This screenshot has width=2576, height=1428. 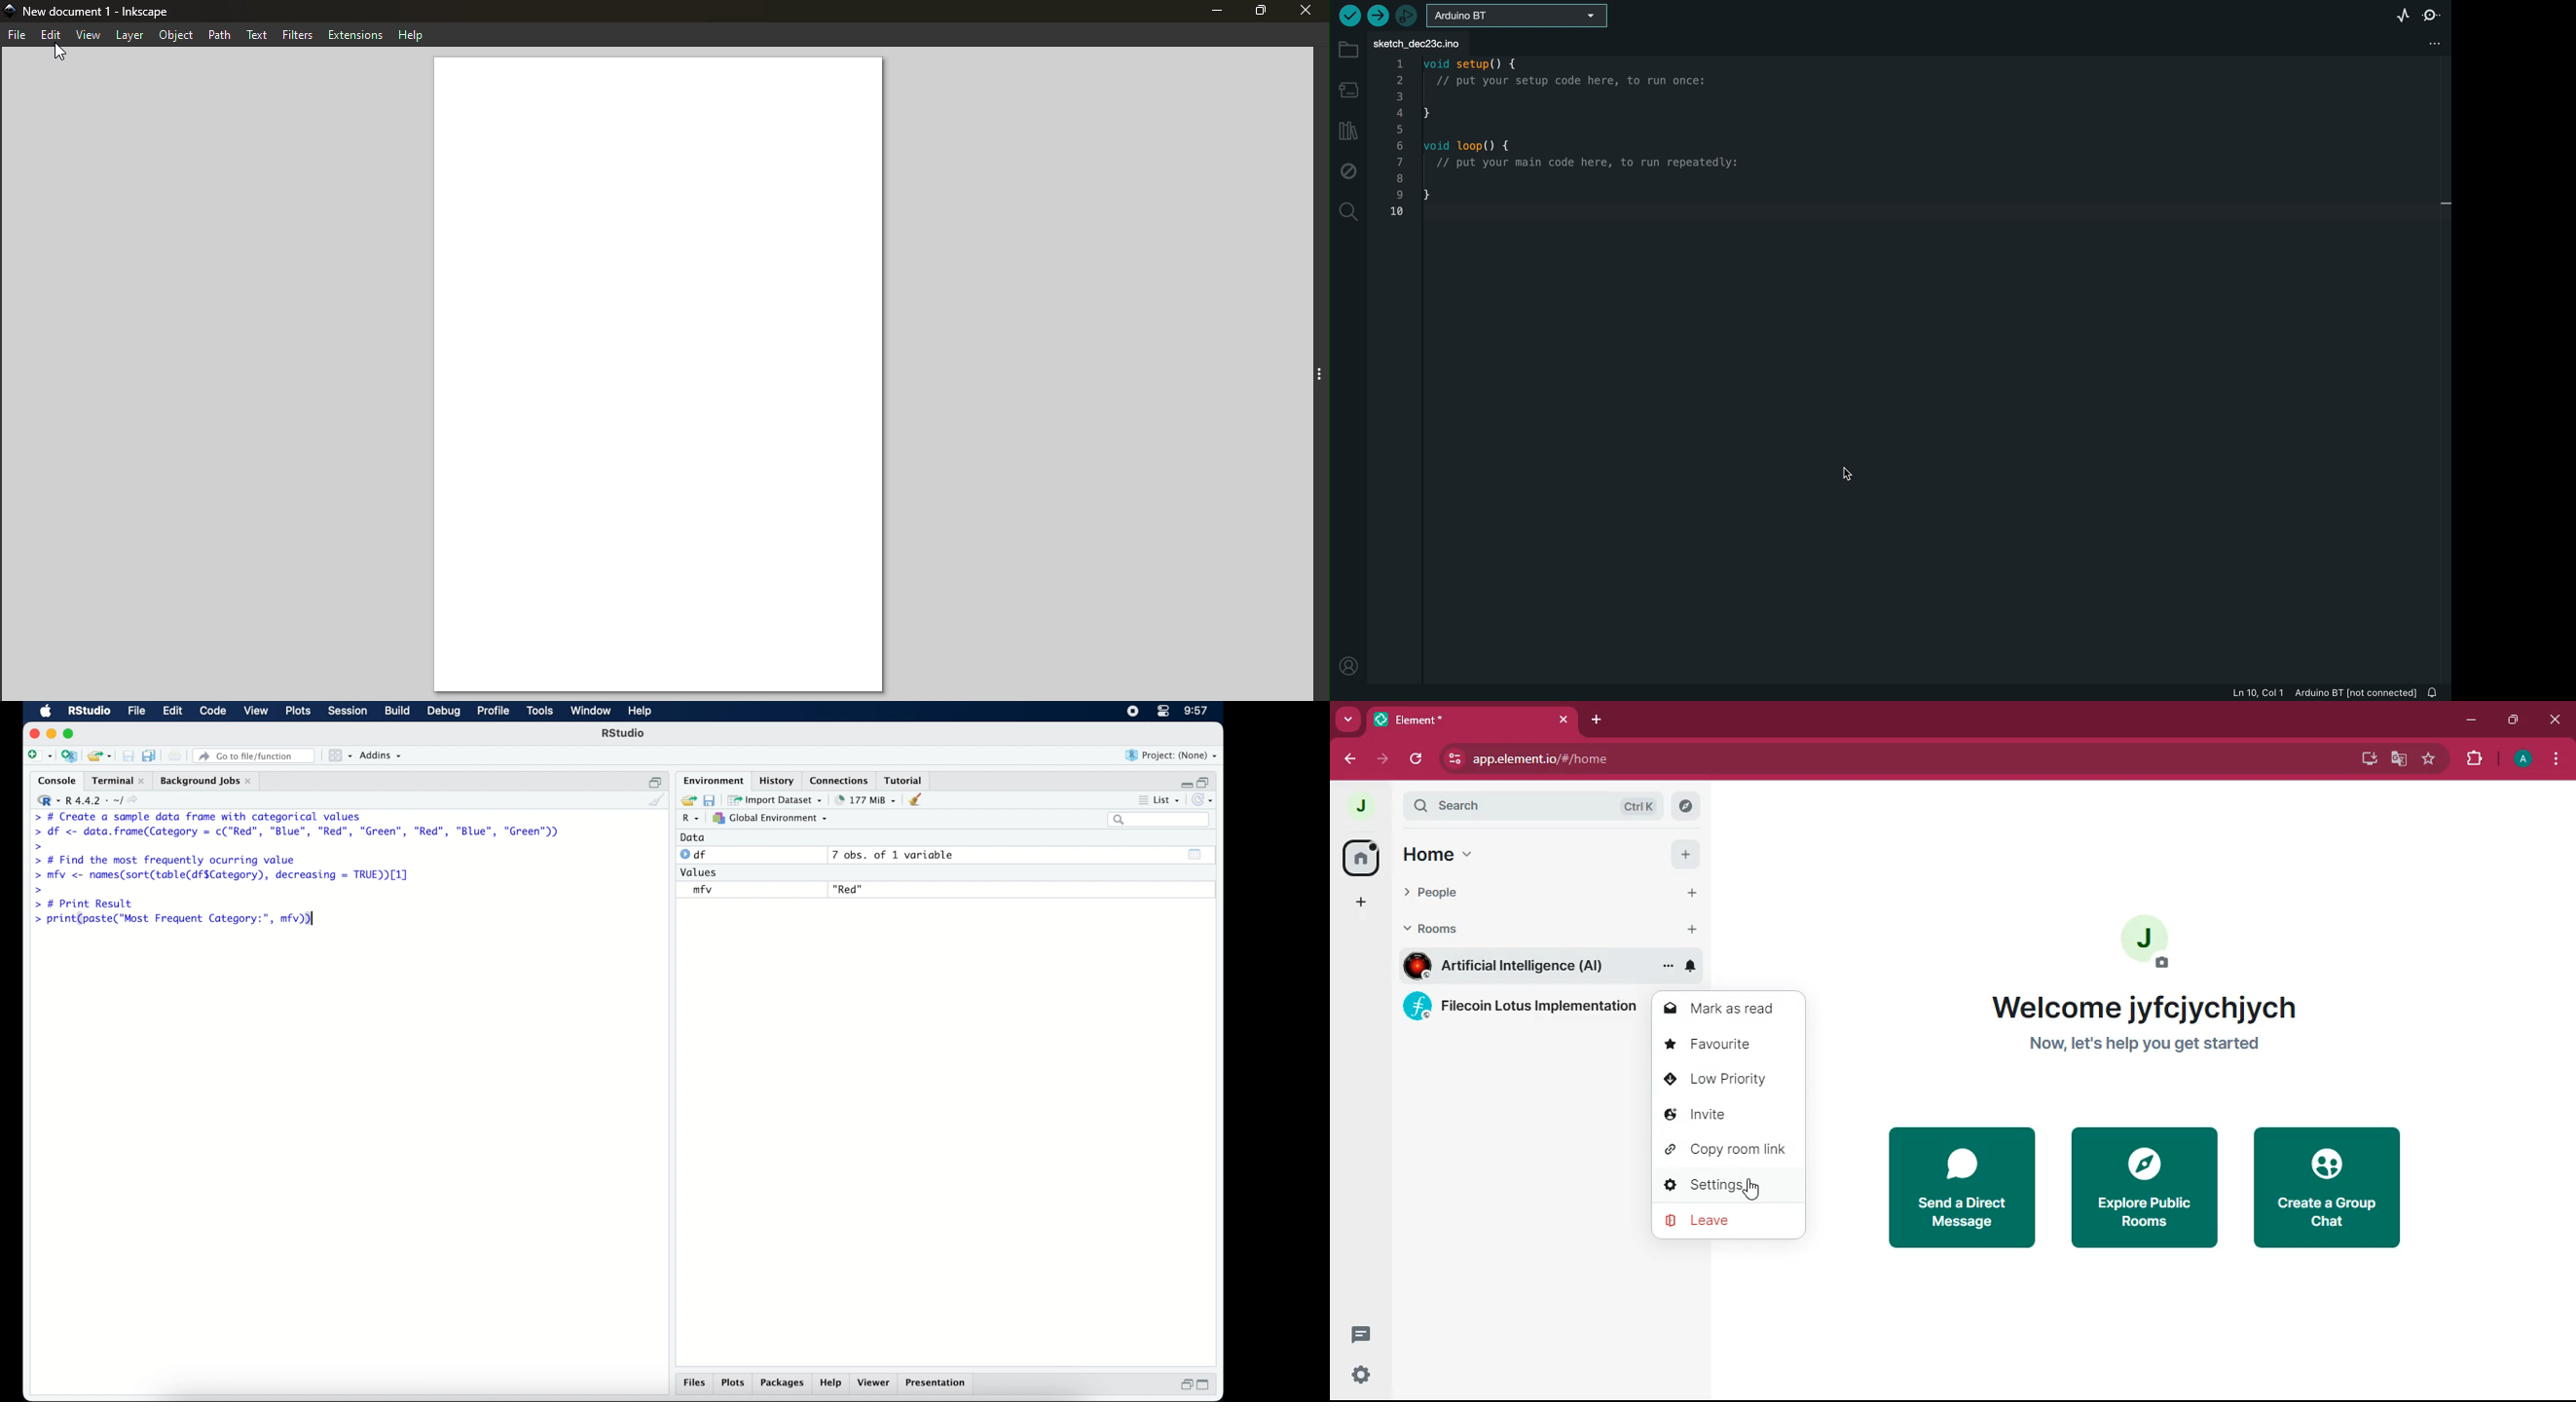 I want to click on files, so click(x=693, y=1384).